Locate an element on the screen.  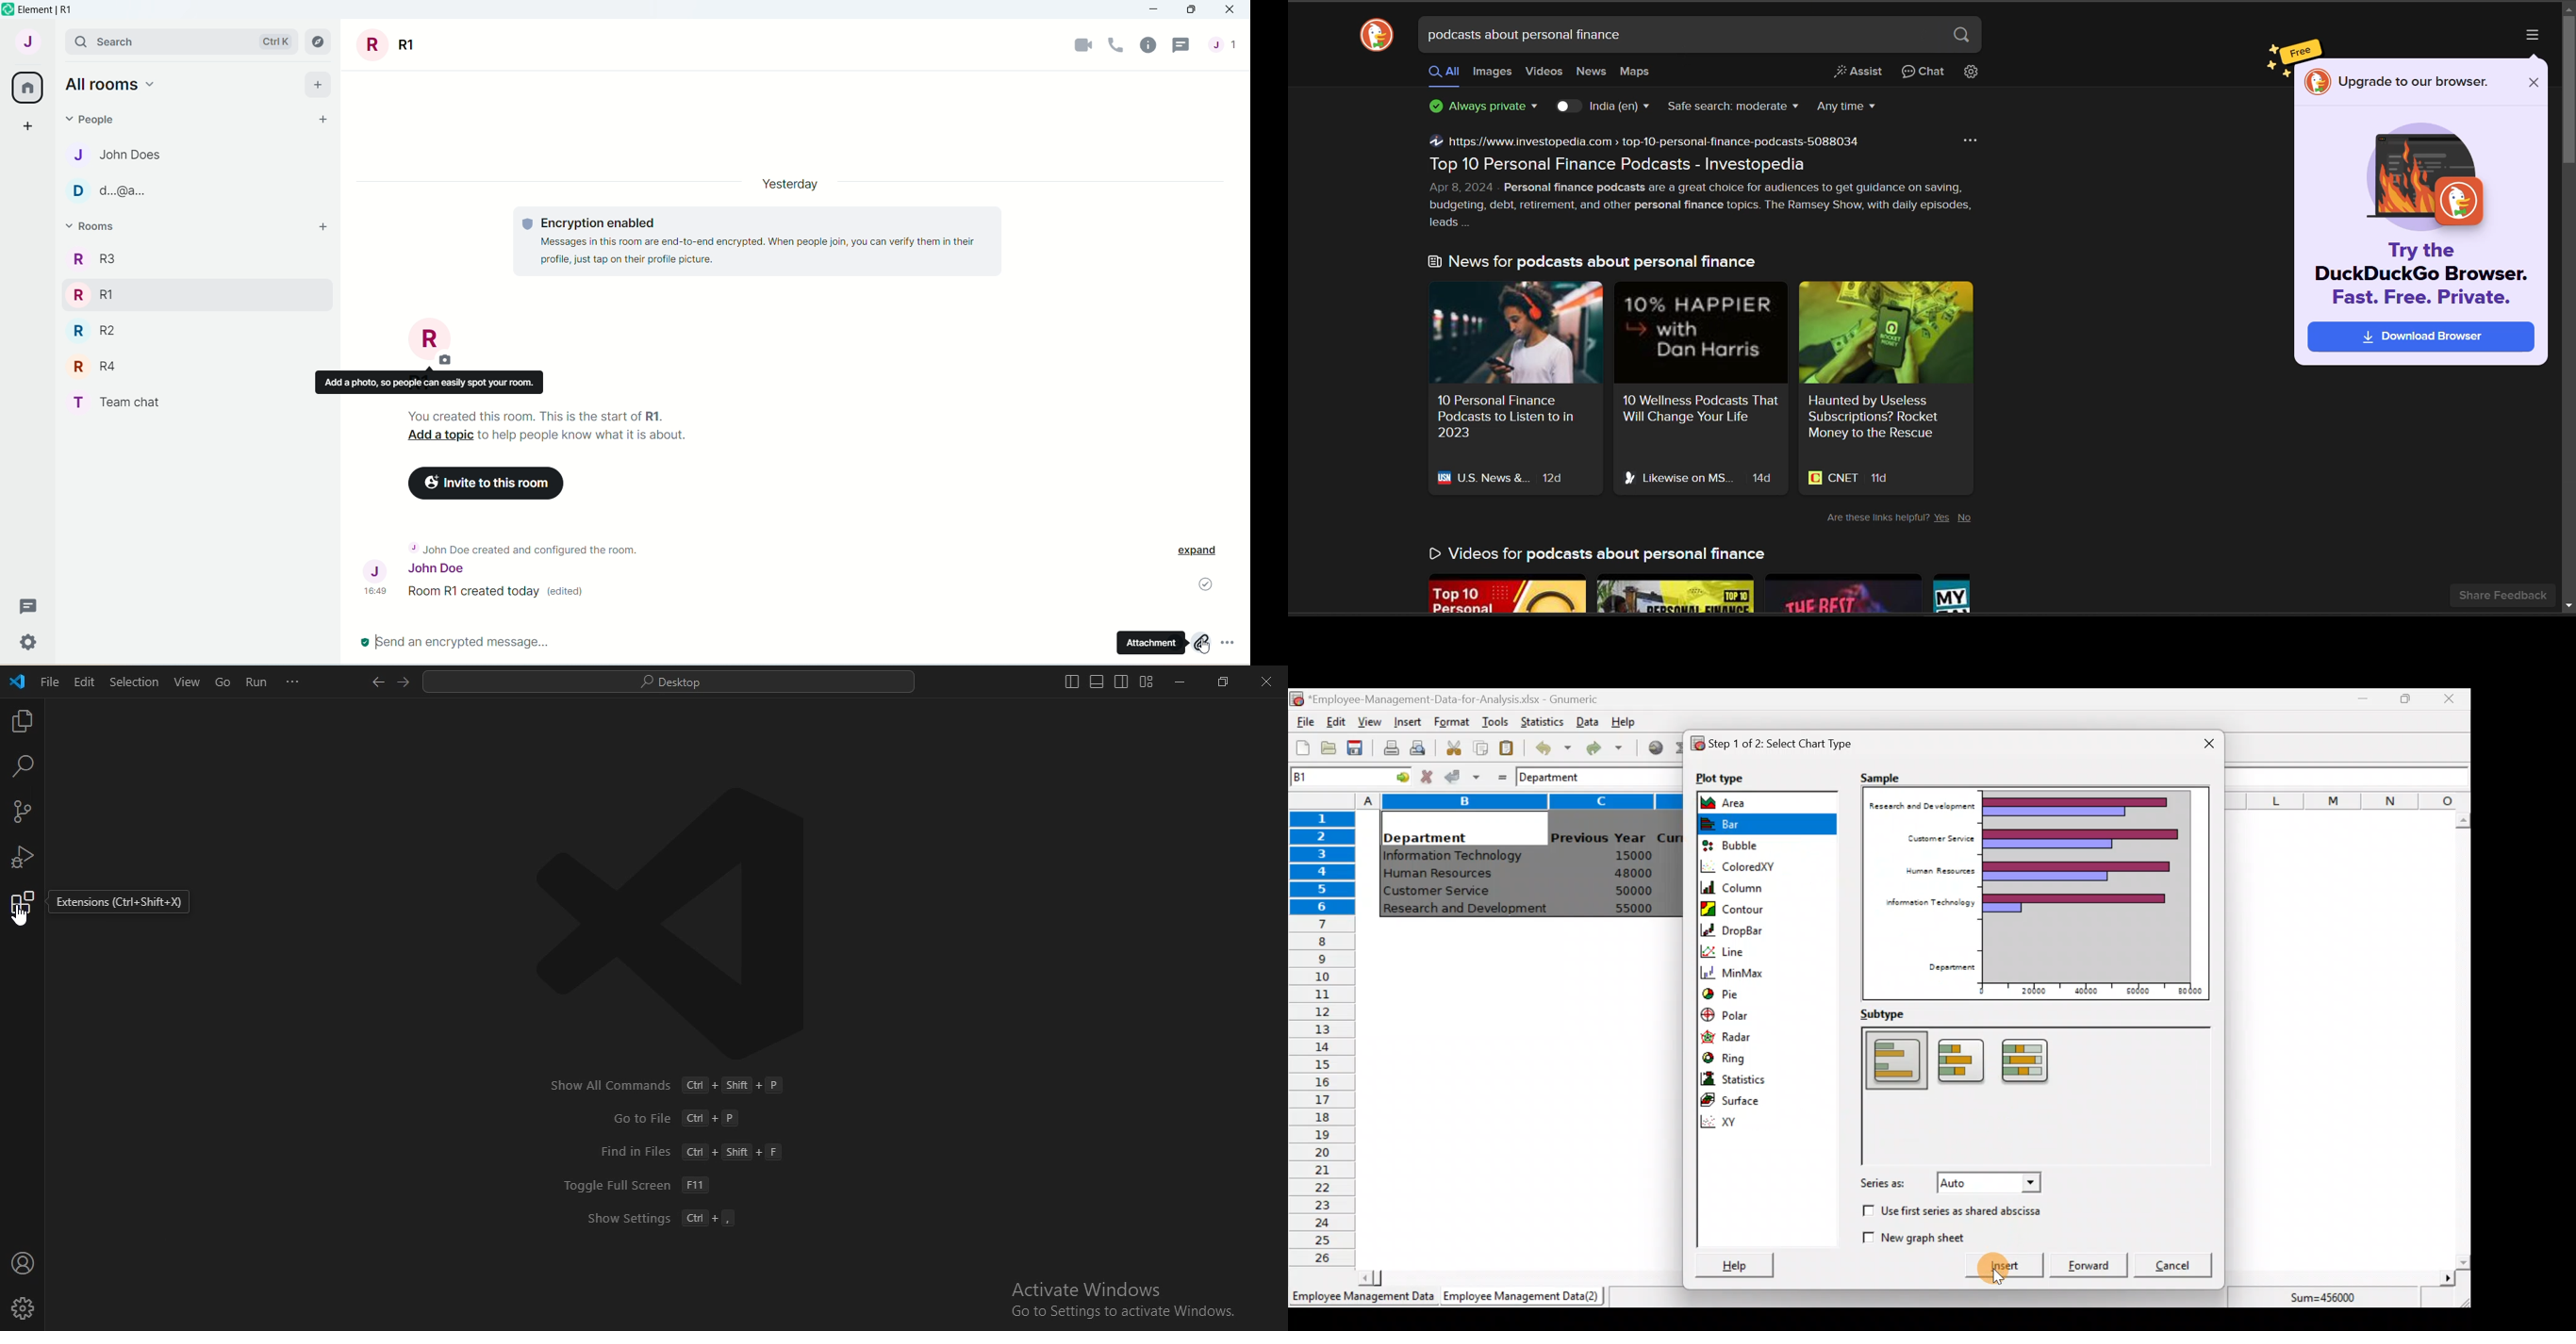
minimize is located at coordinates (1156, 10).